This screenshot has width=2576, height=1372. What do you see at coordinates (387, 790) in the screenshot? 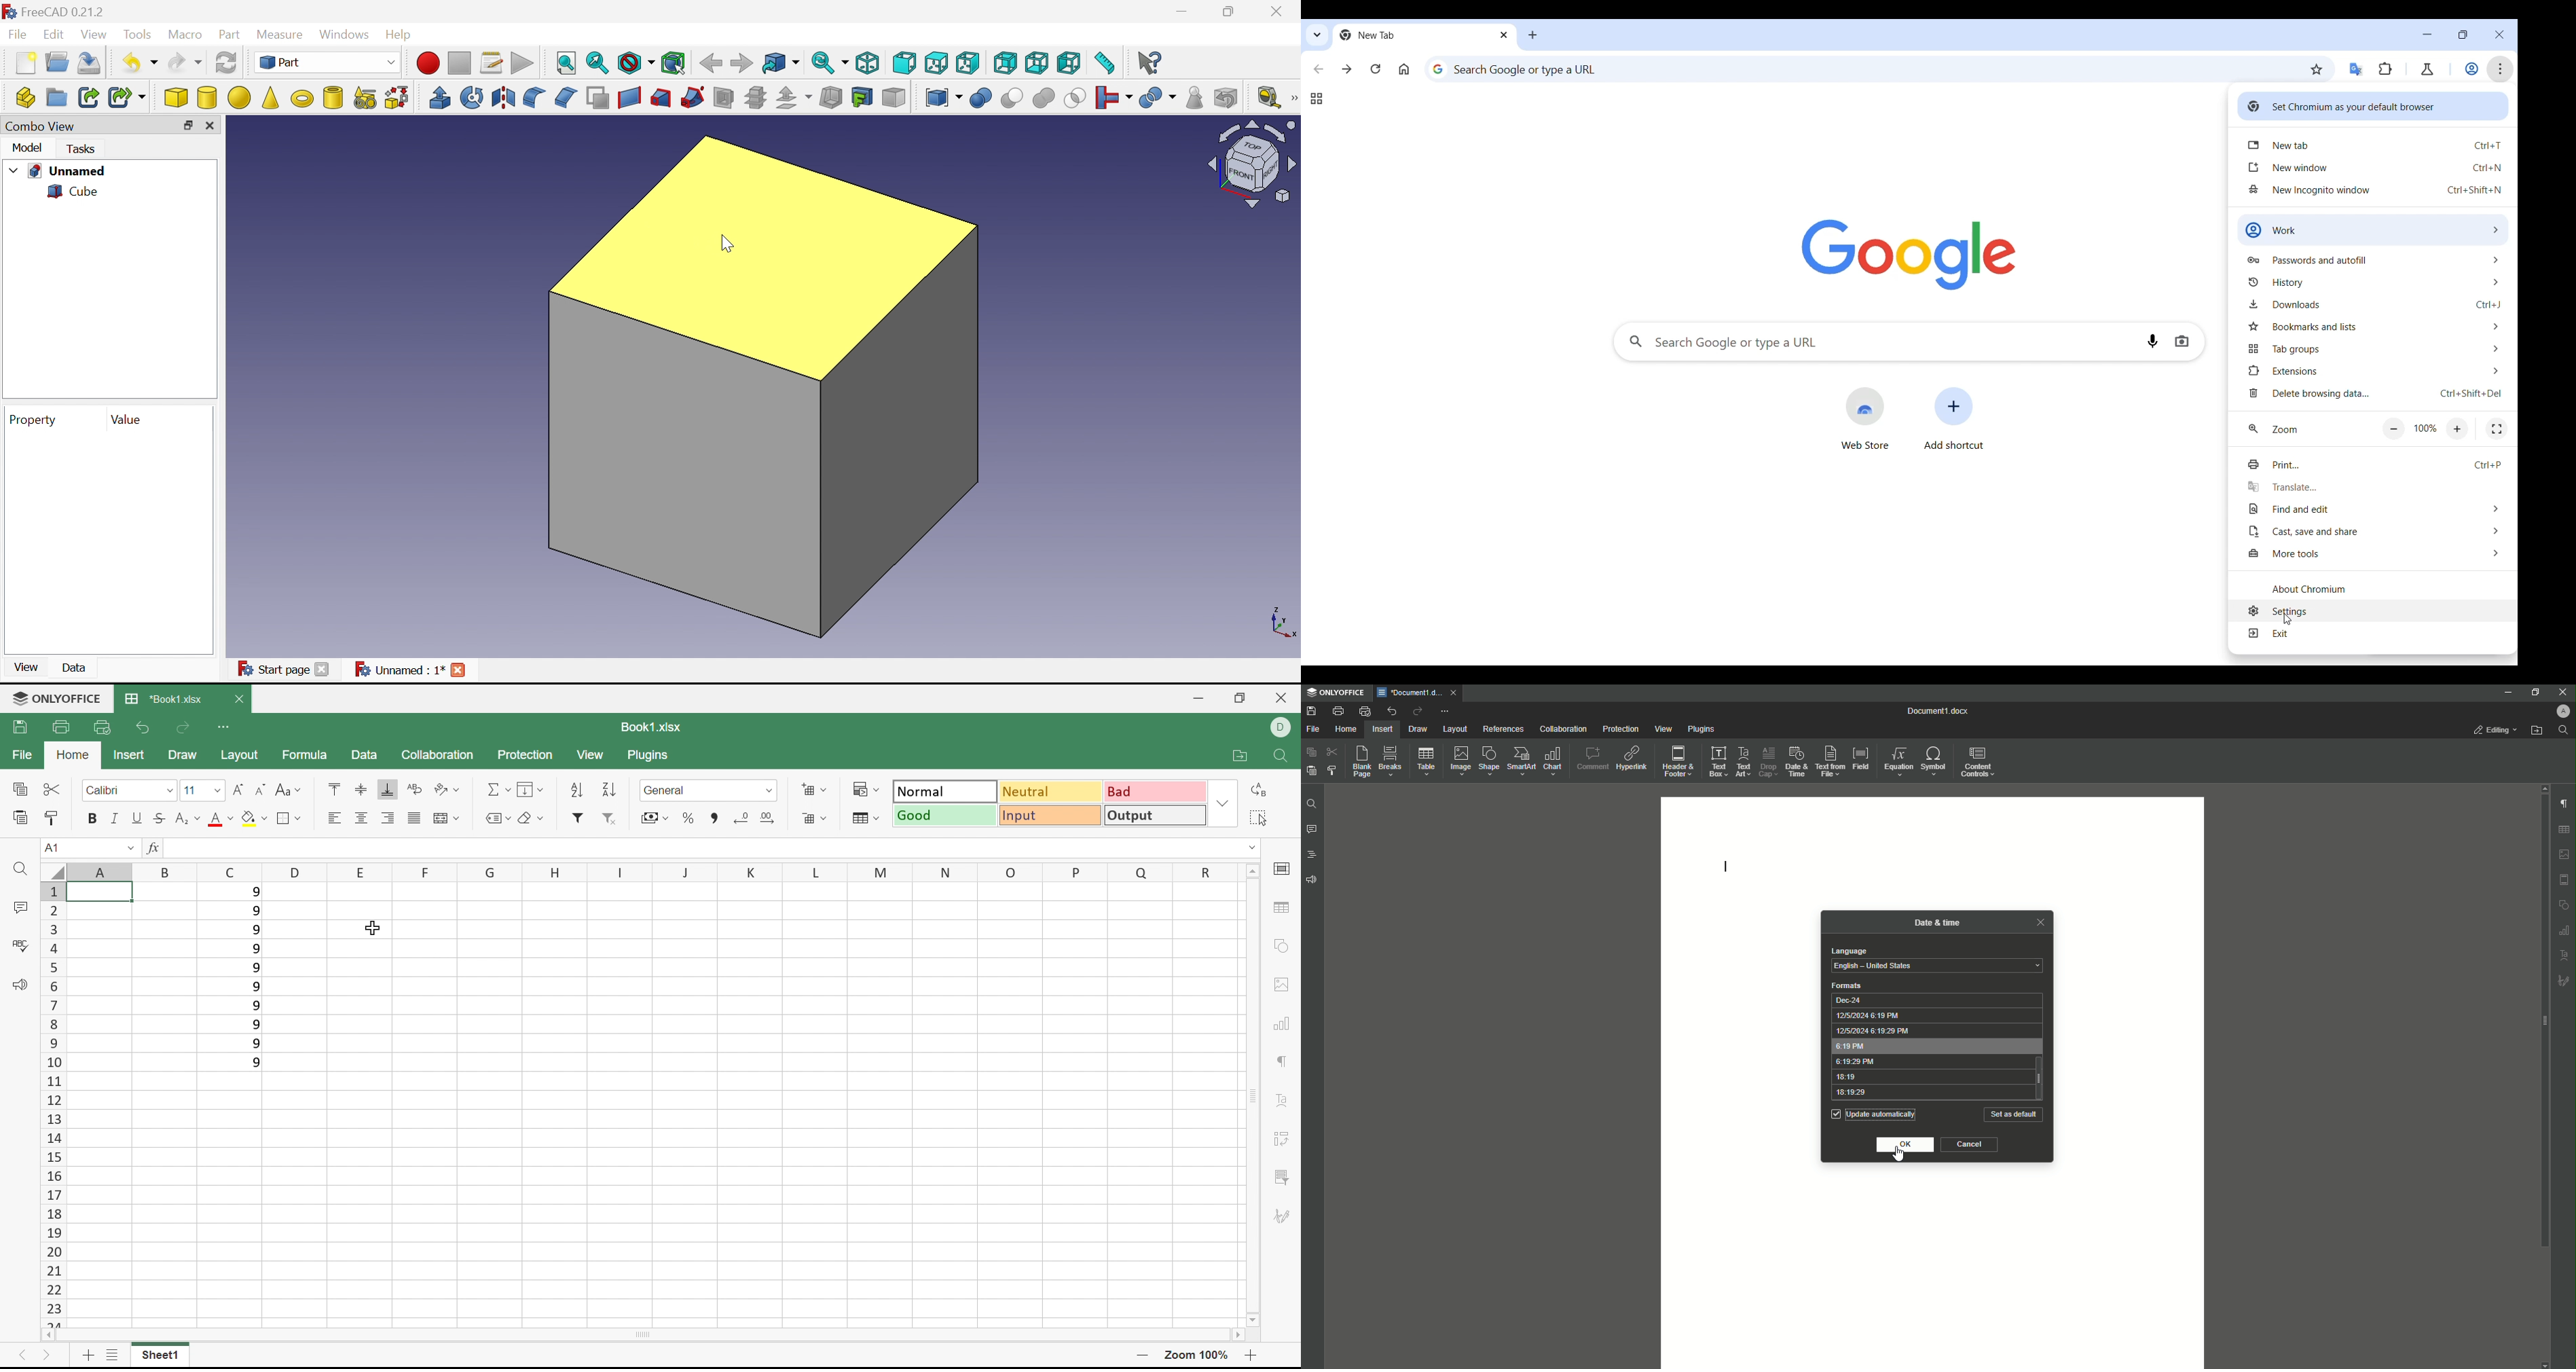
I see `Align Botton` at bounding box center [387, 790].